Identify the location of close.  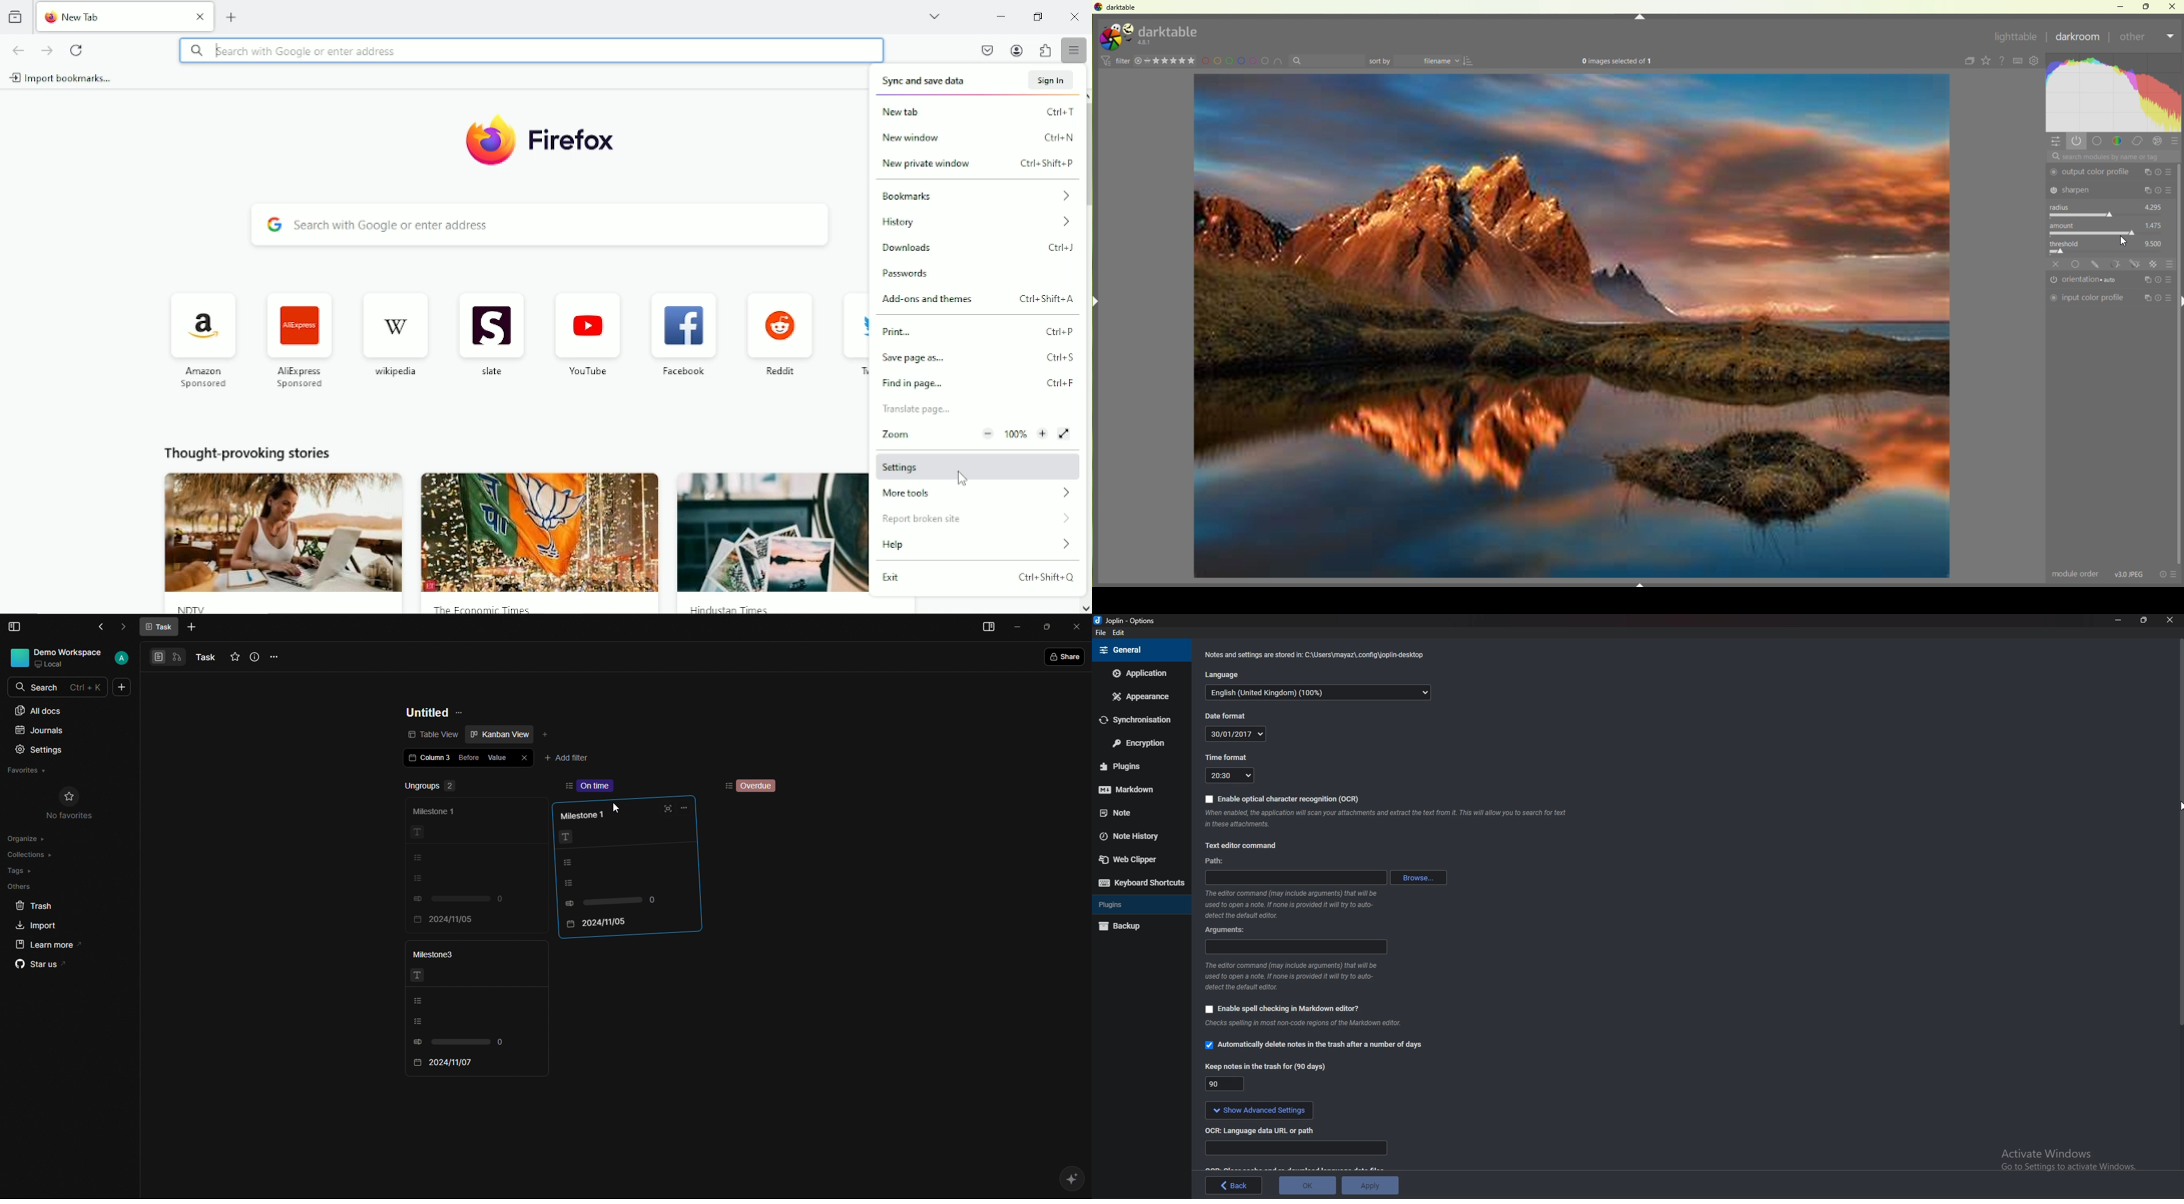
(2169, 620).